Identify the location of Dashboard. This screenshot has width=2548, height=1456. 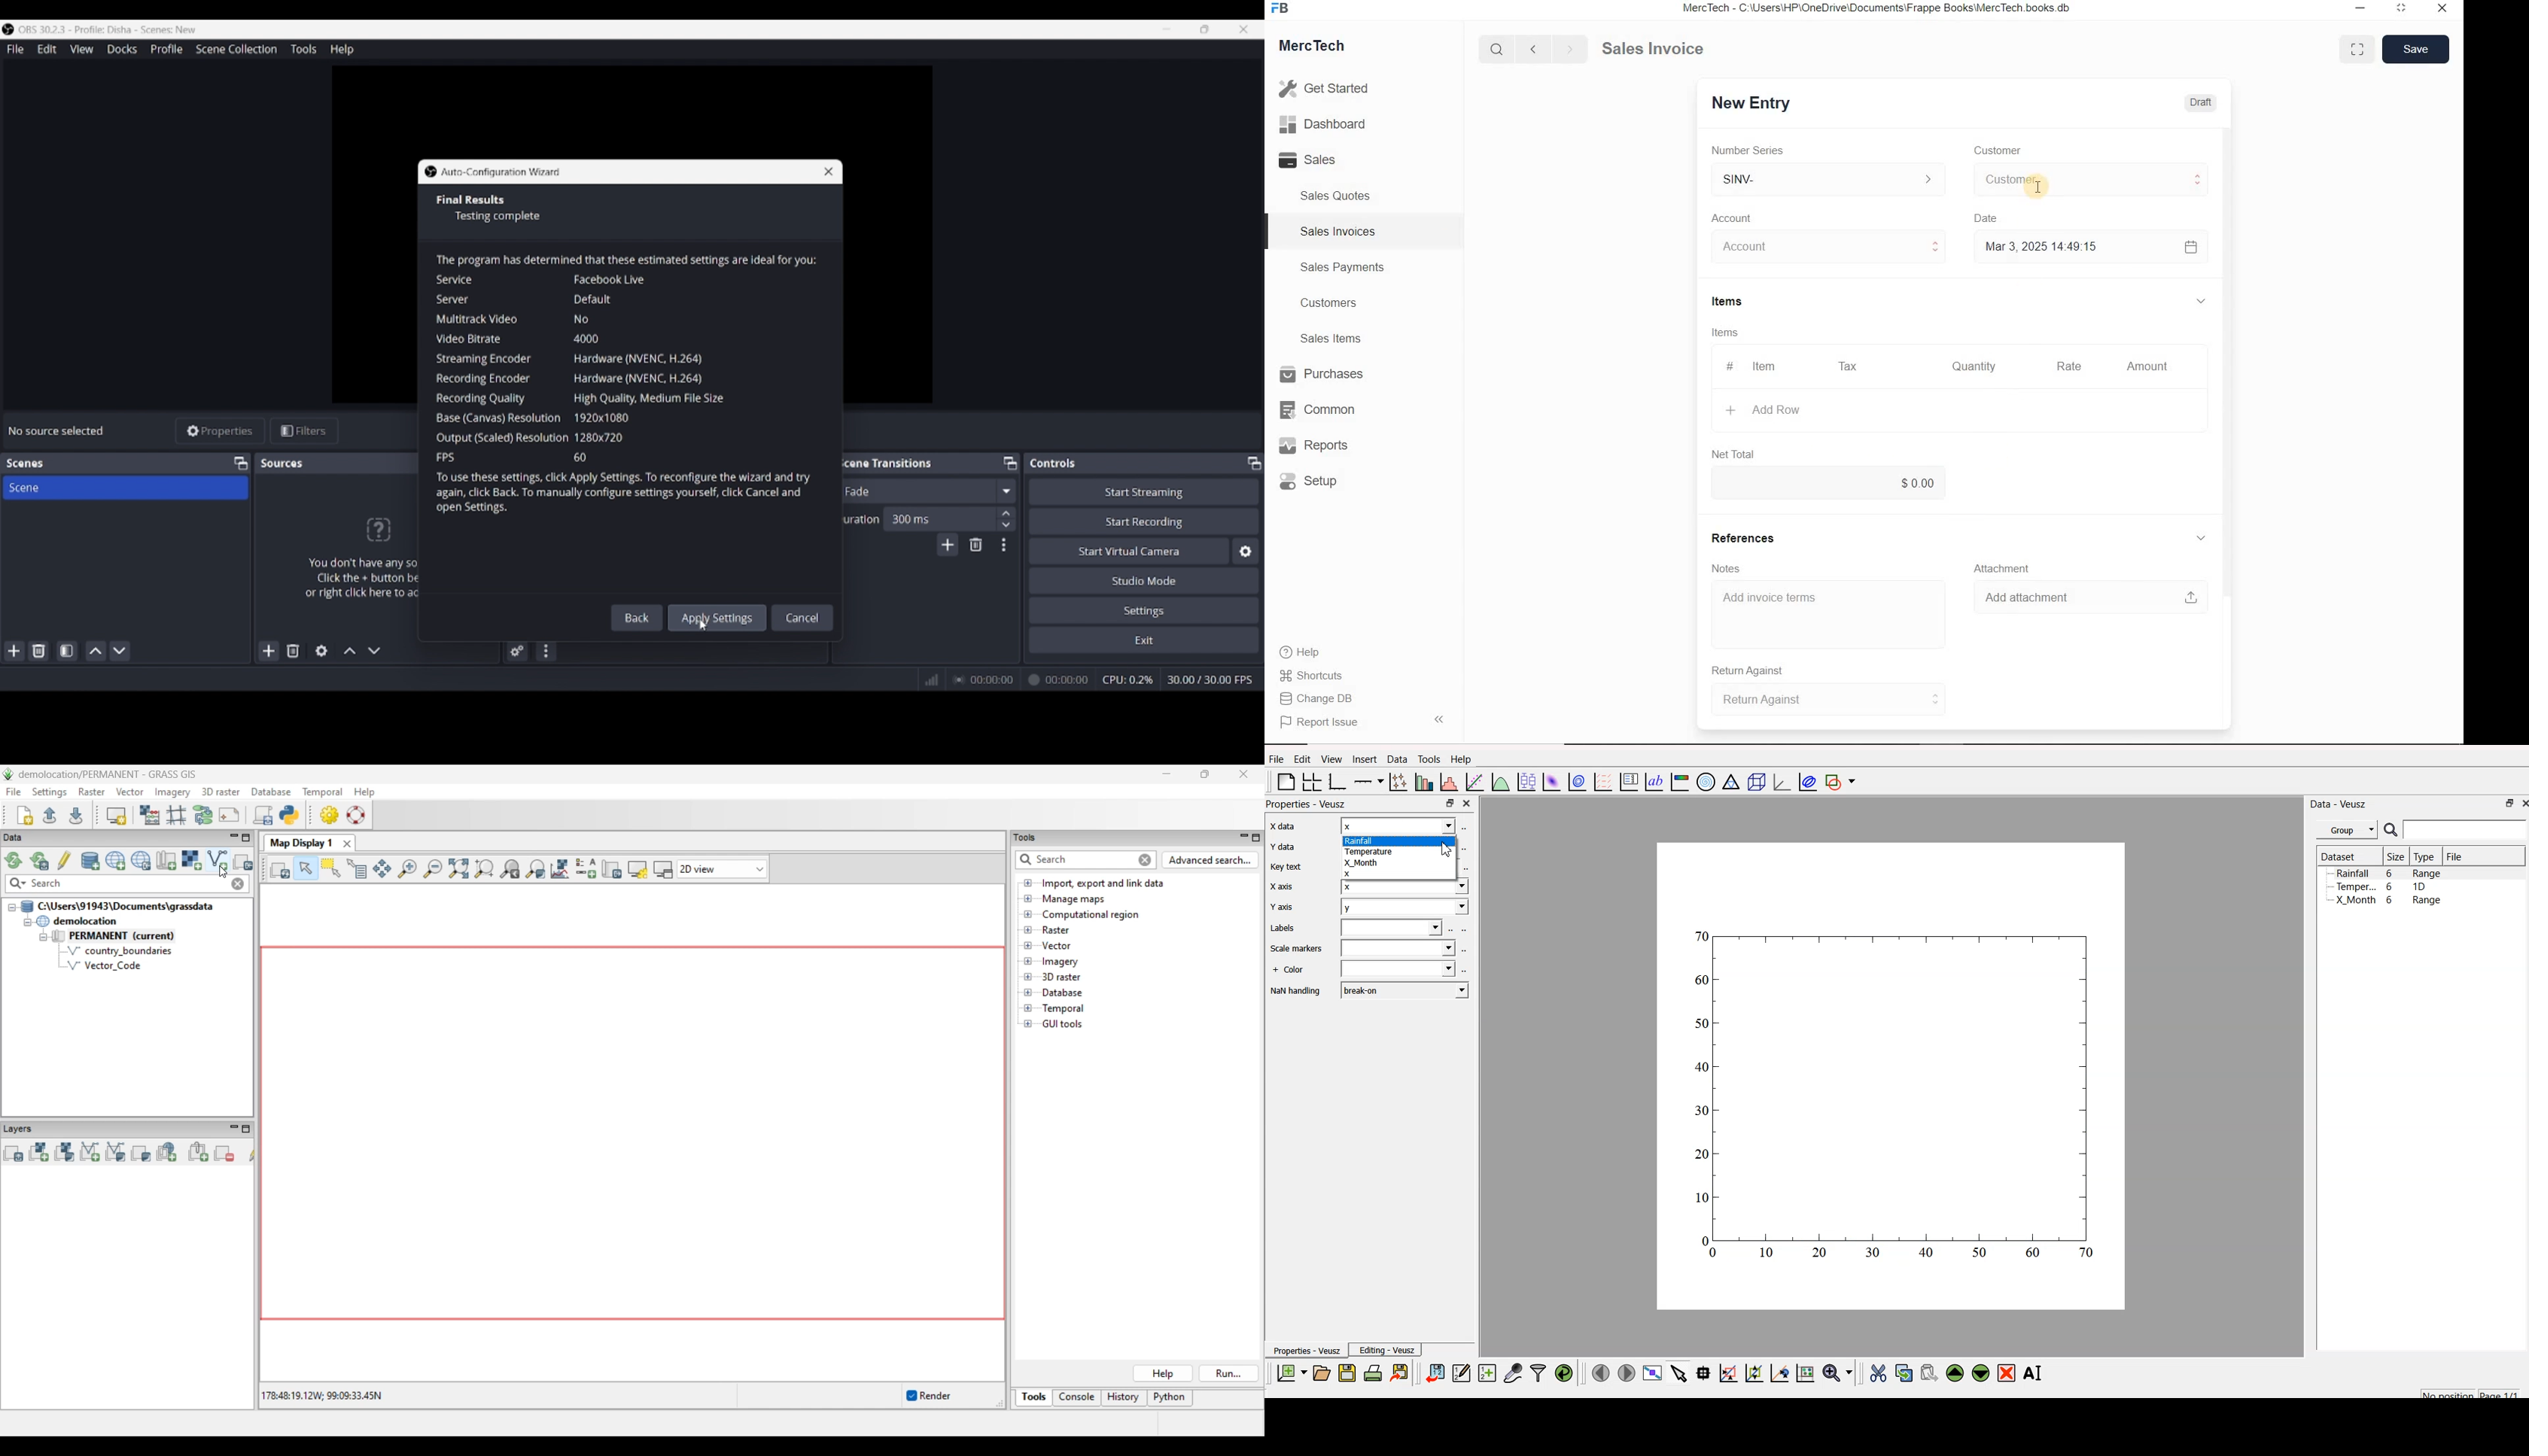
(1329, 125).